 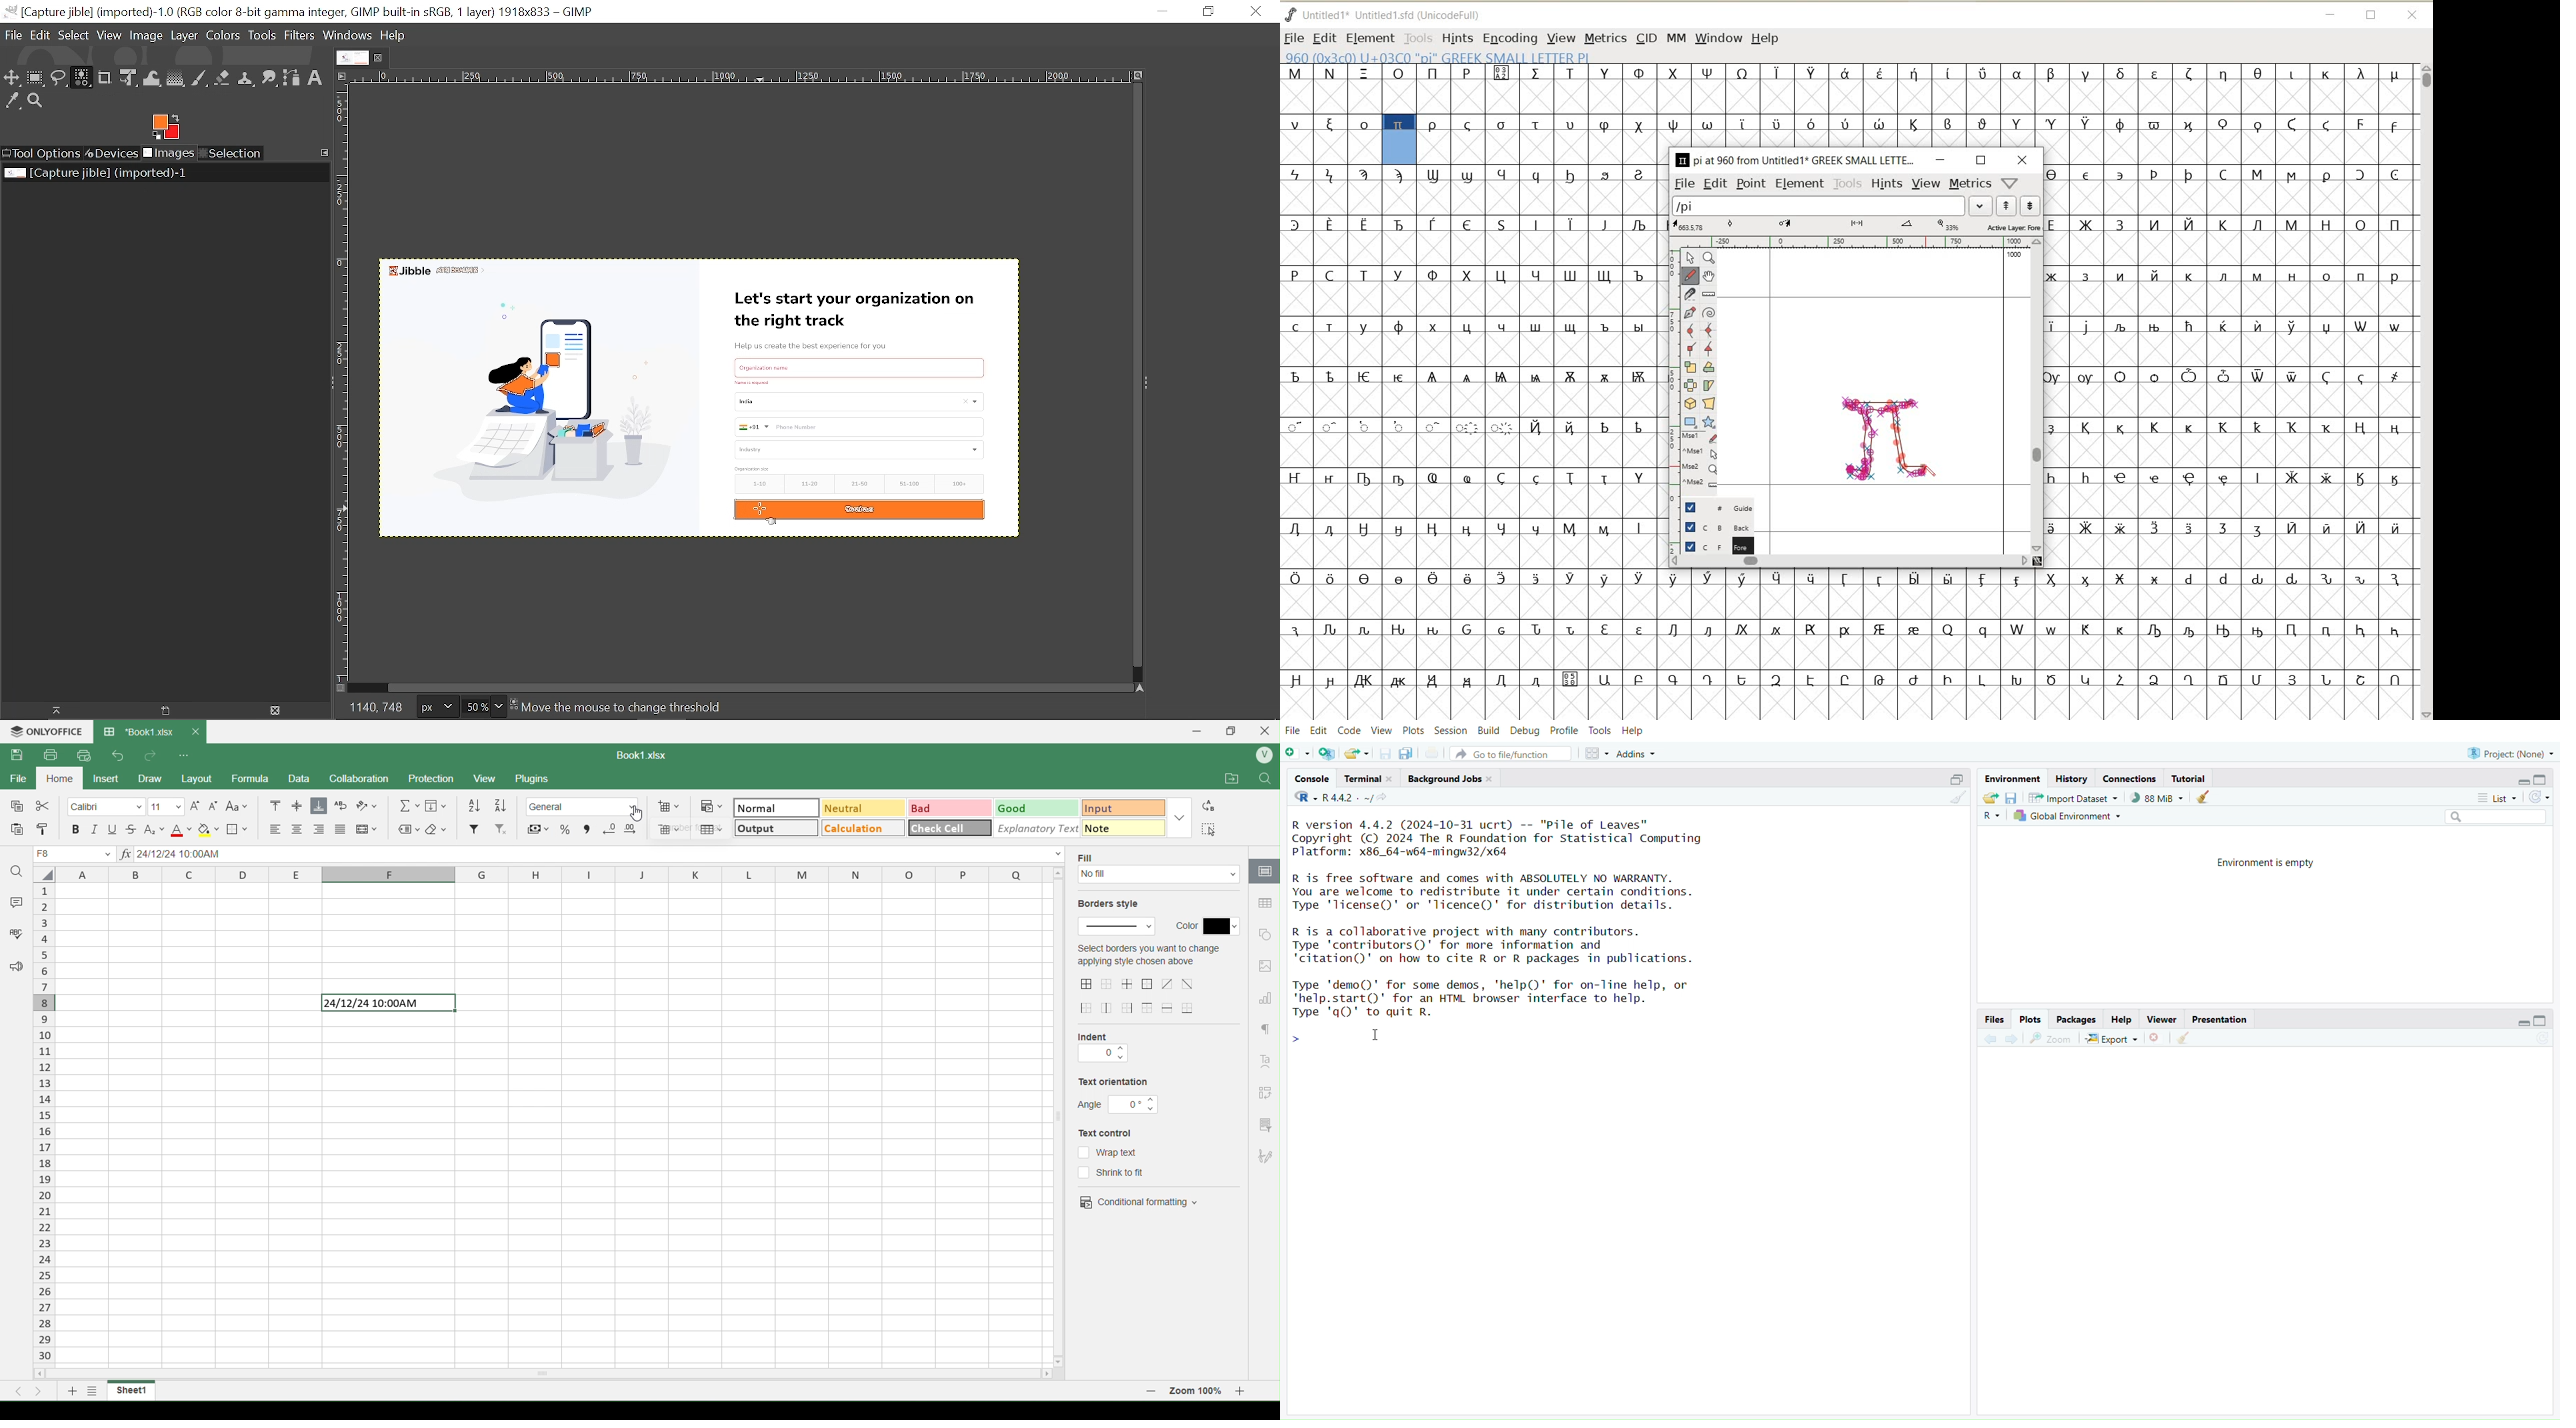 I want to click on Increment Font Size, so click(x=194, y=803).